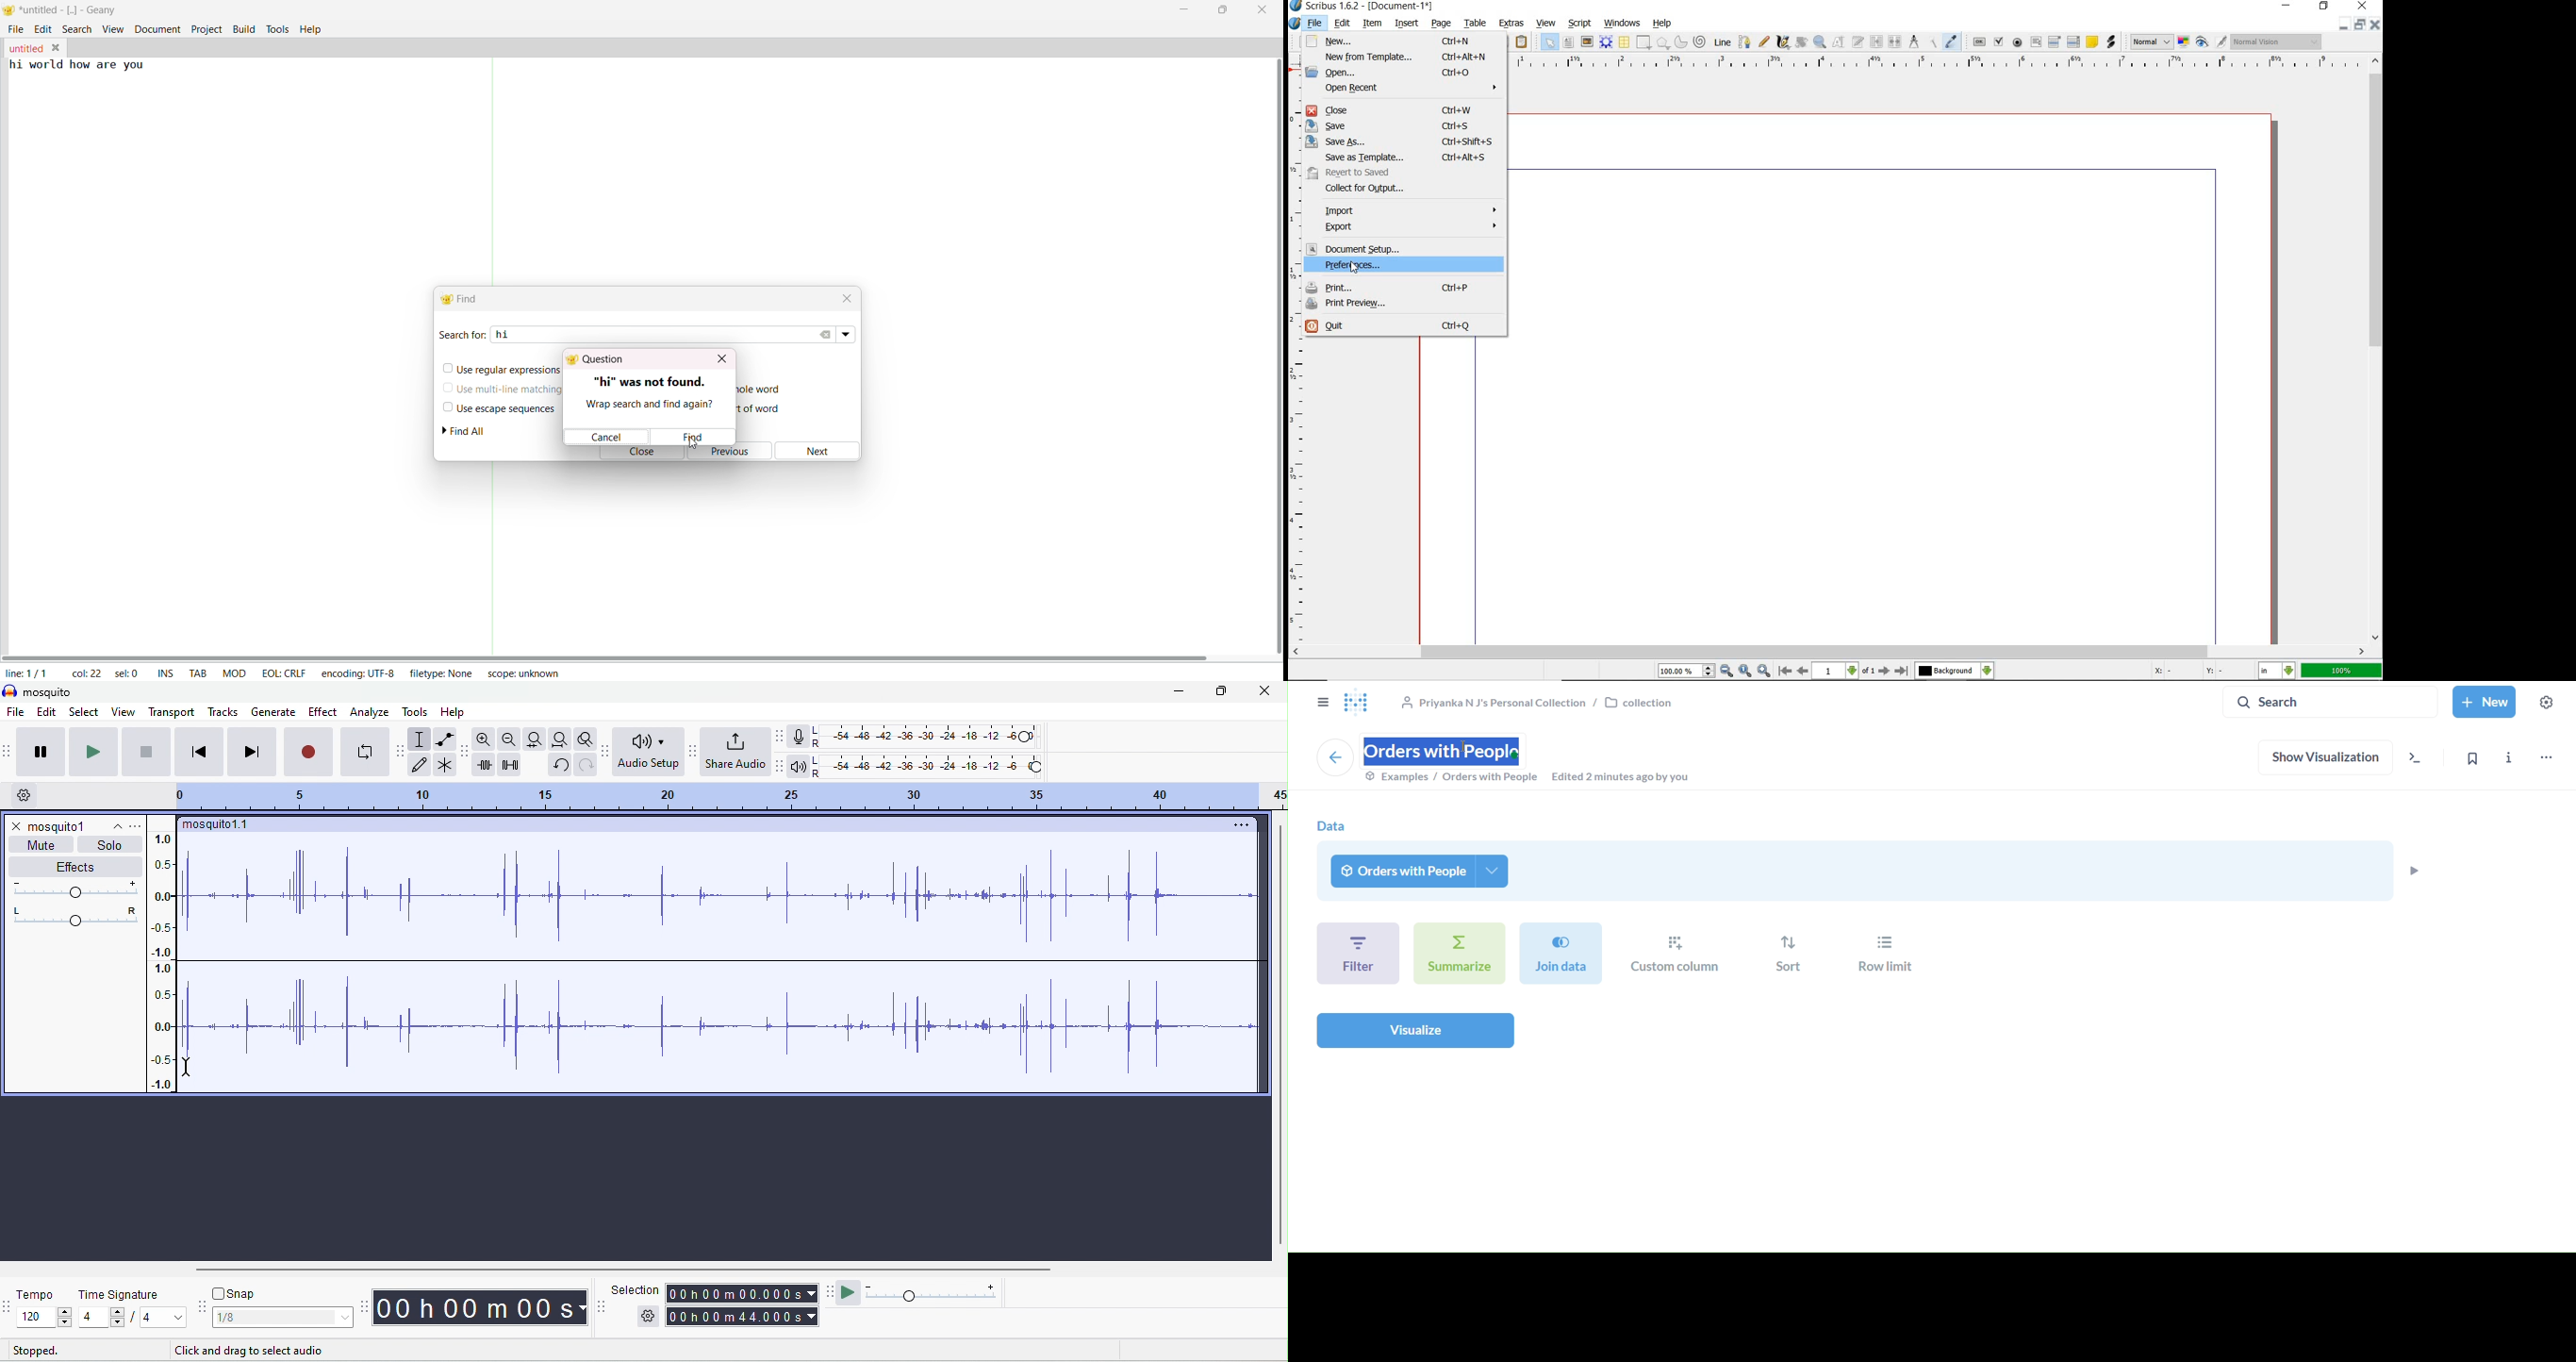  What do you see at coordinates (1980, 42) in the screenshot?
I see `pdf push button` at bounding box center [1980, 42].